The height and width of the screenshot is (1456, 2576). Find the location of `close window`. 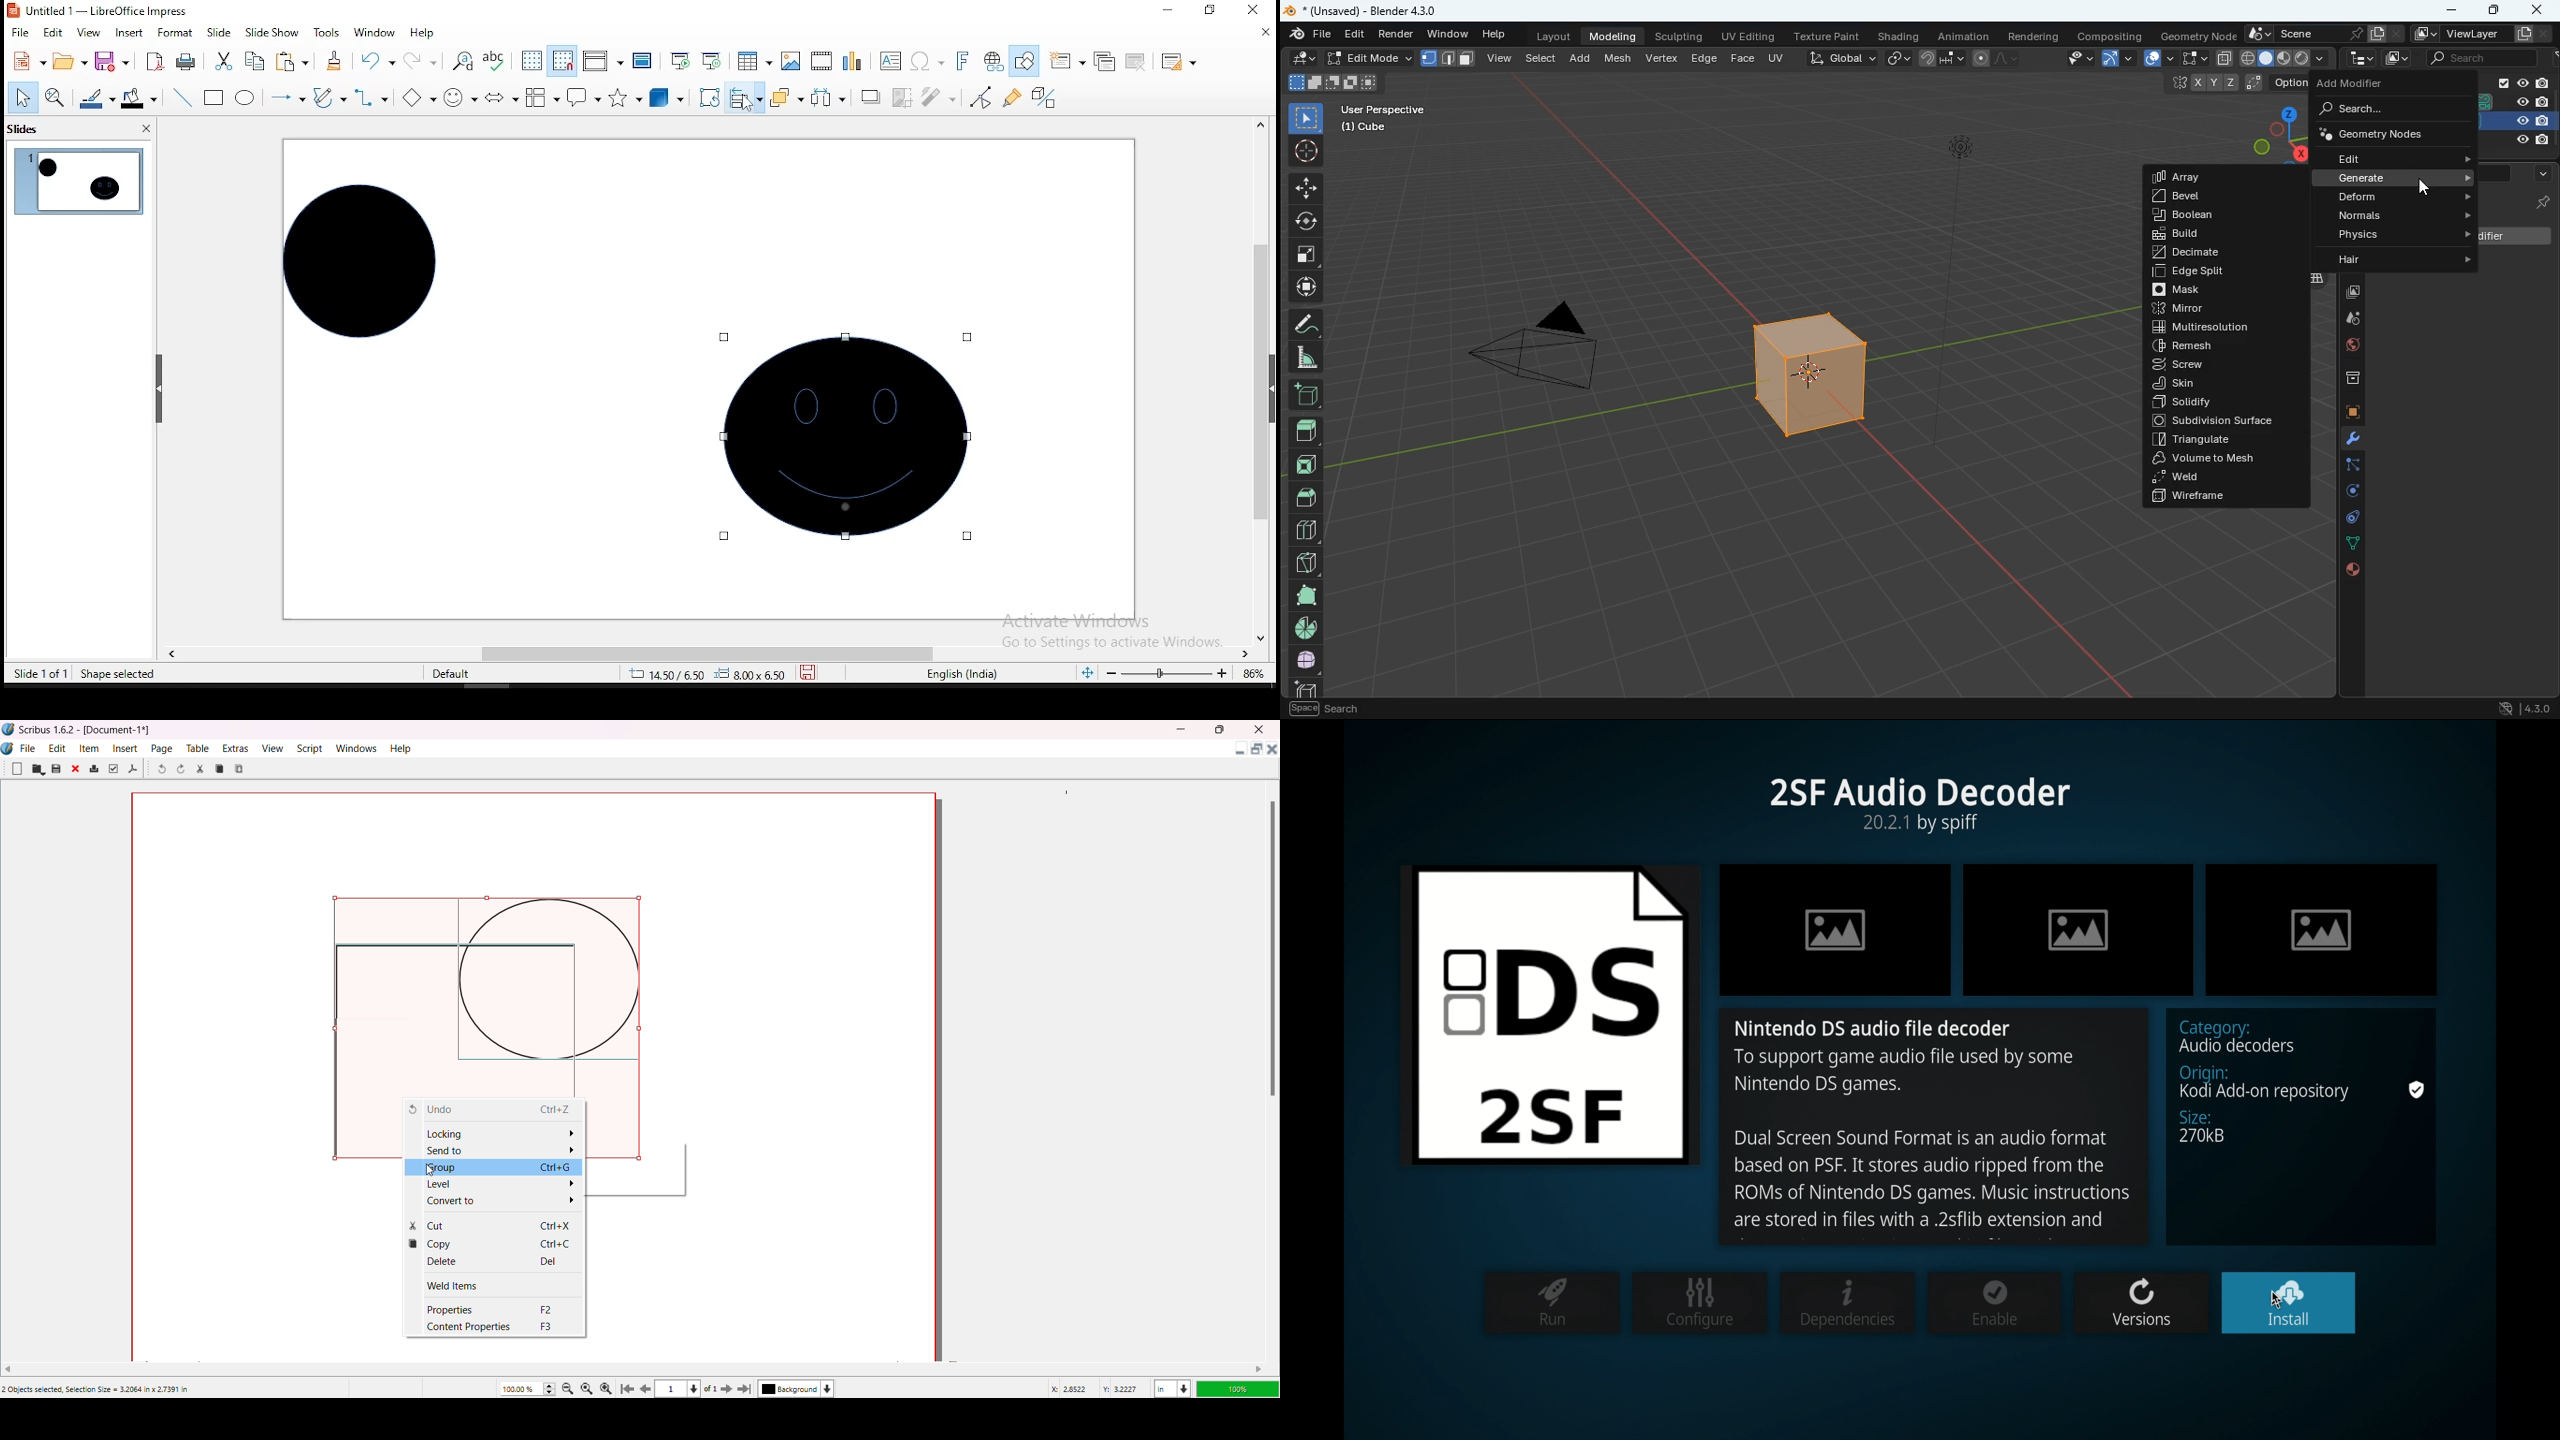

close window is located at coordinates (1260, 11).